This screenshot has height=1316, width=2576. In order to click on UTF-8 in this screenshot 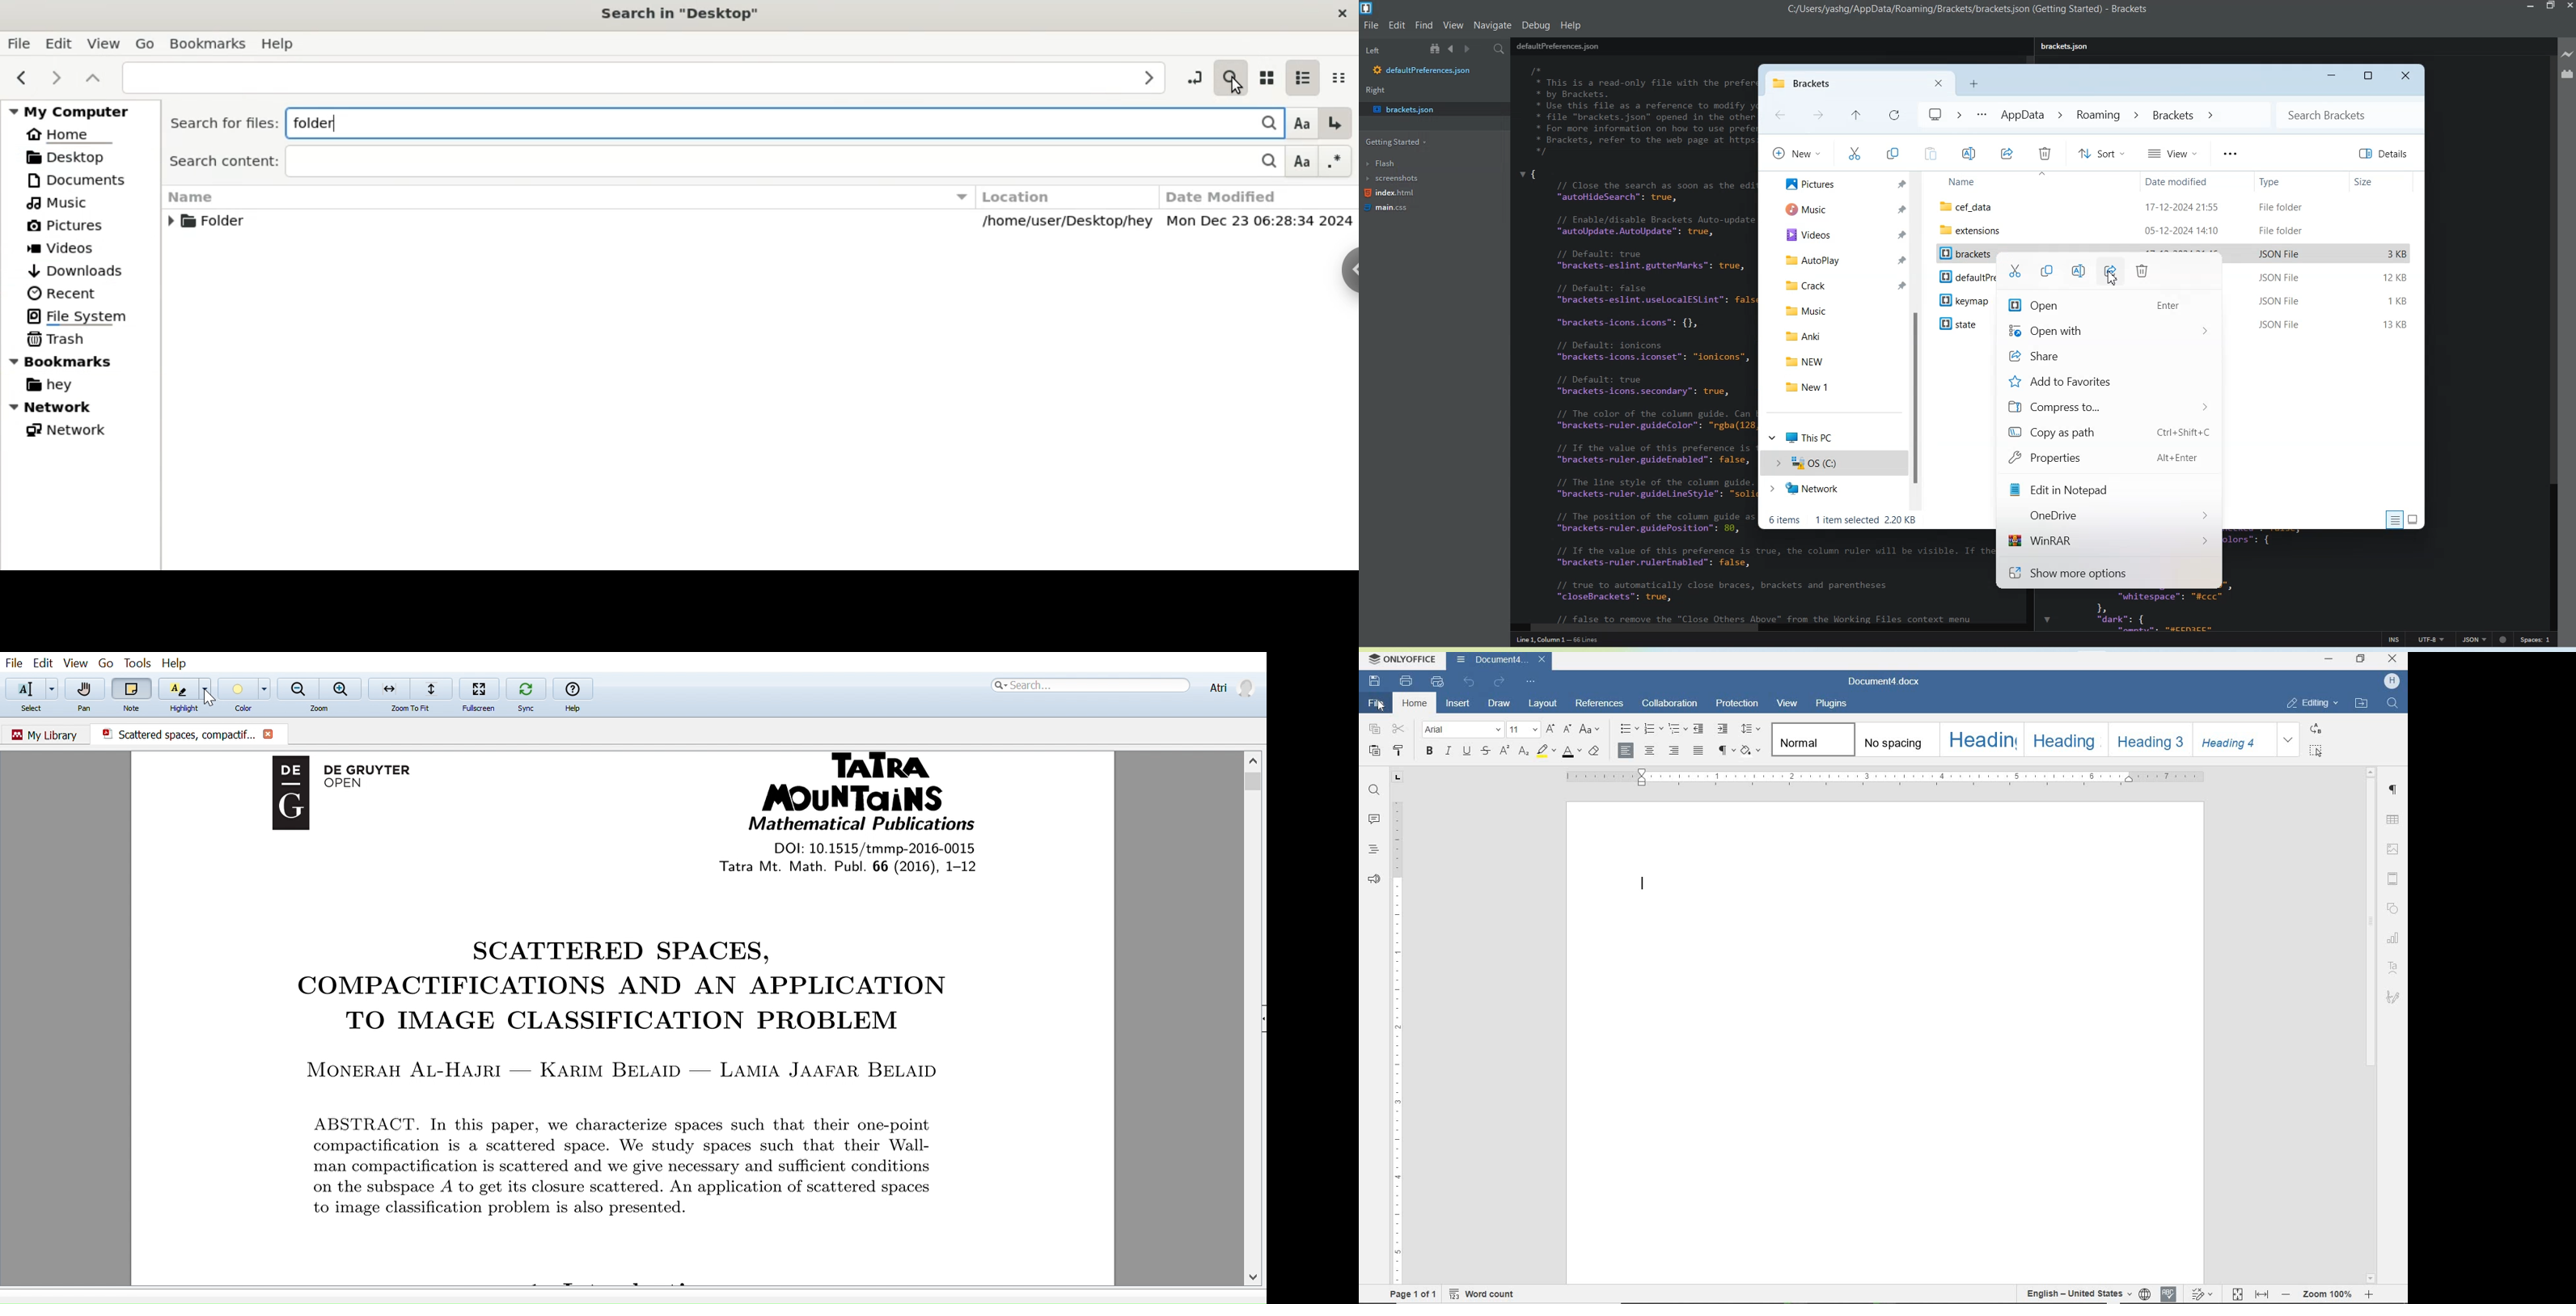, I will do `click(2431, 639)`.